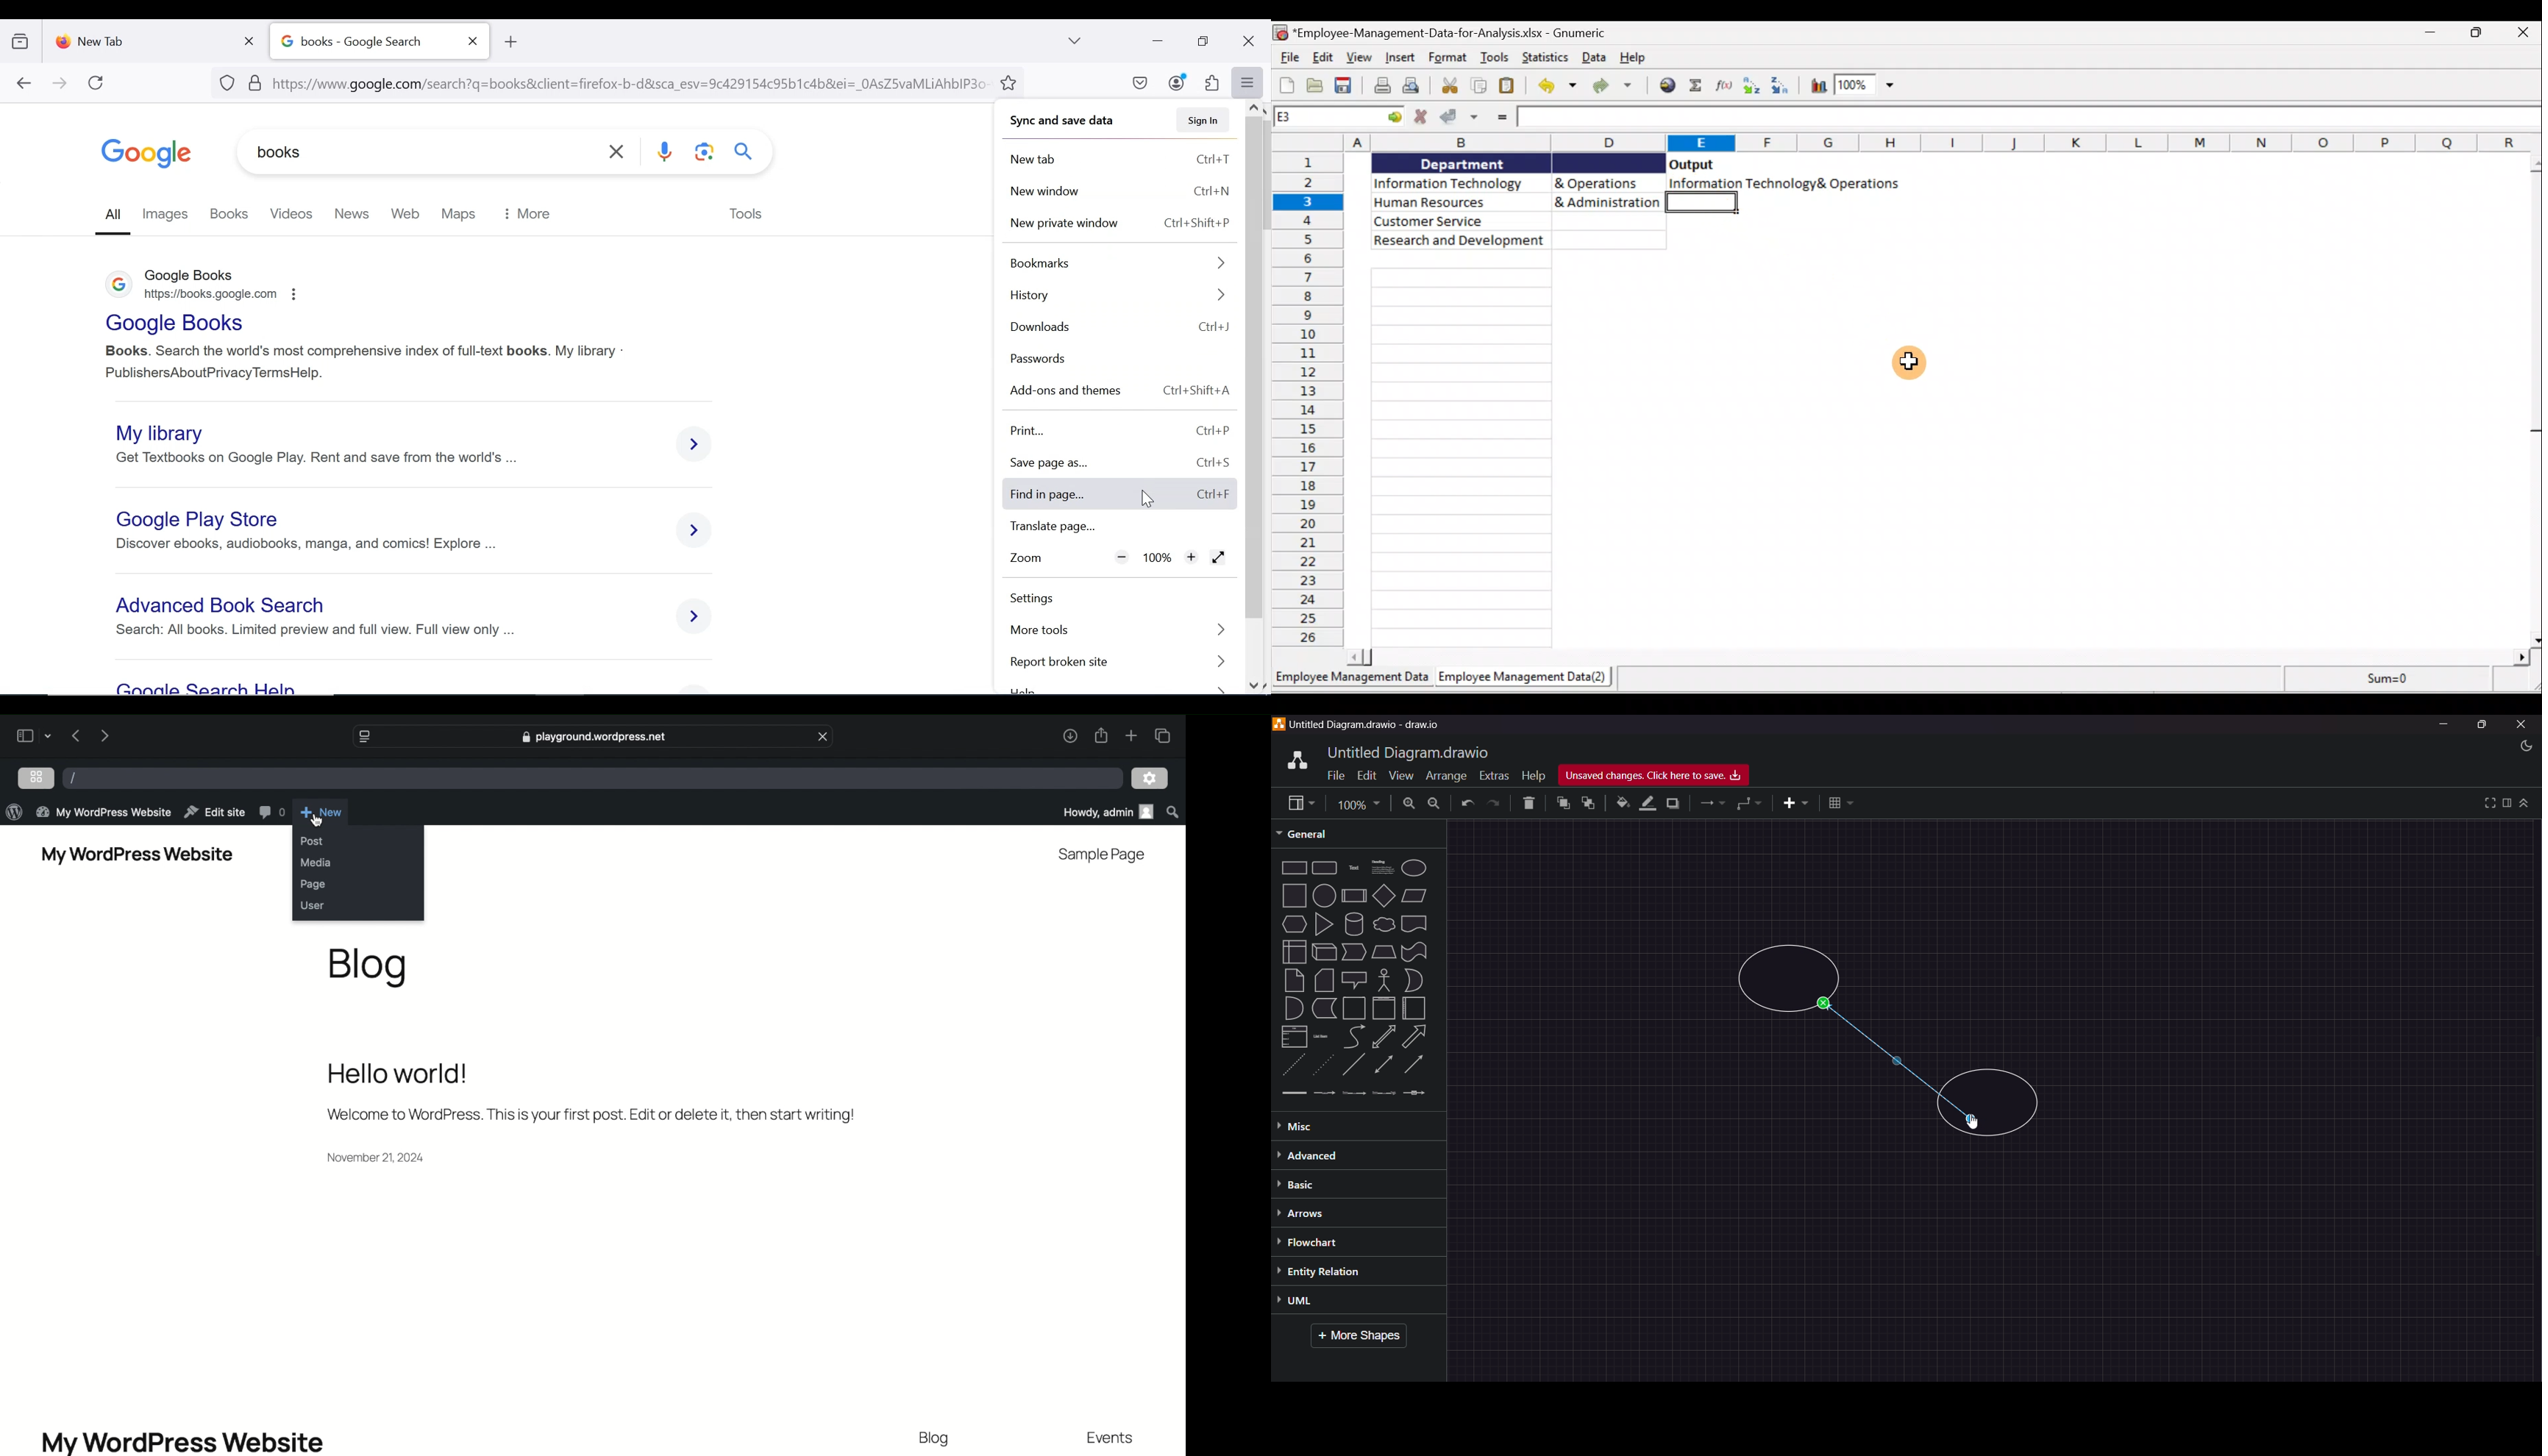  I want to click on Help, so click(1630, 57).